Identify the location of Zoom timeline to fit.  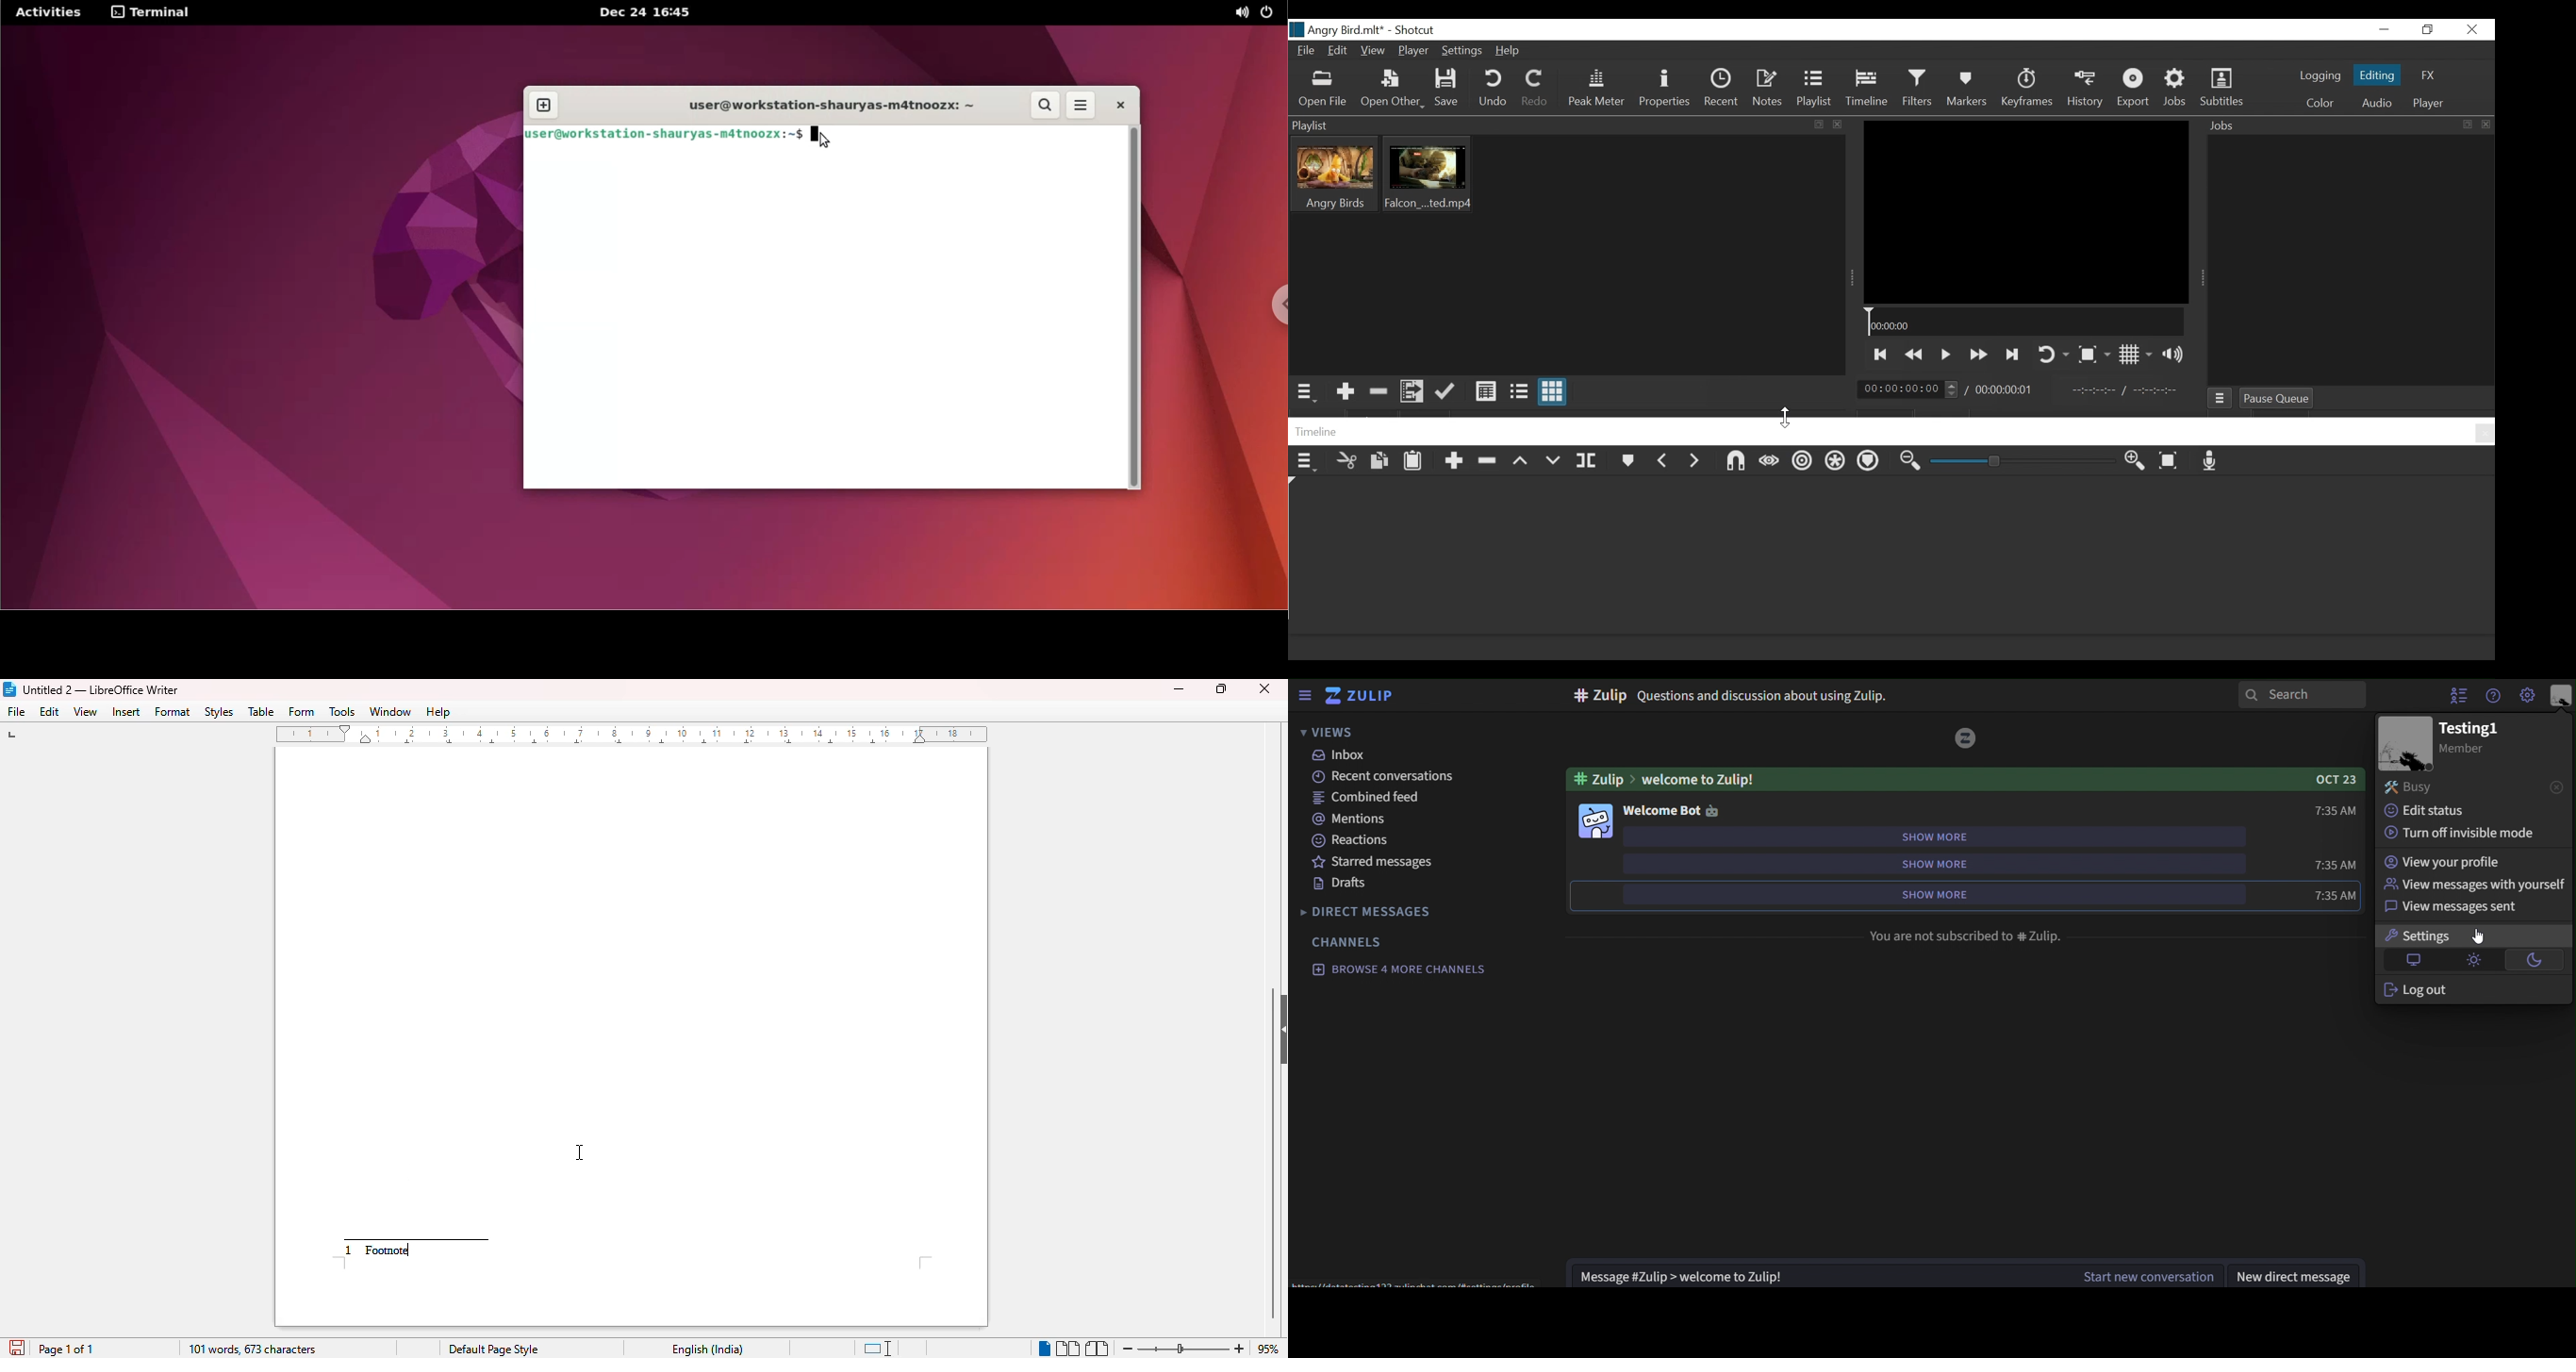
(2172, 462).